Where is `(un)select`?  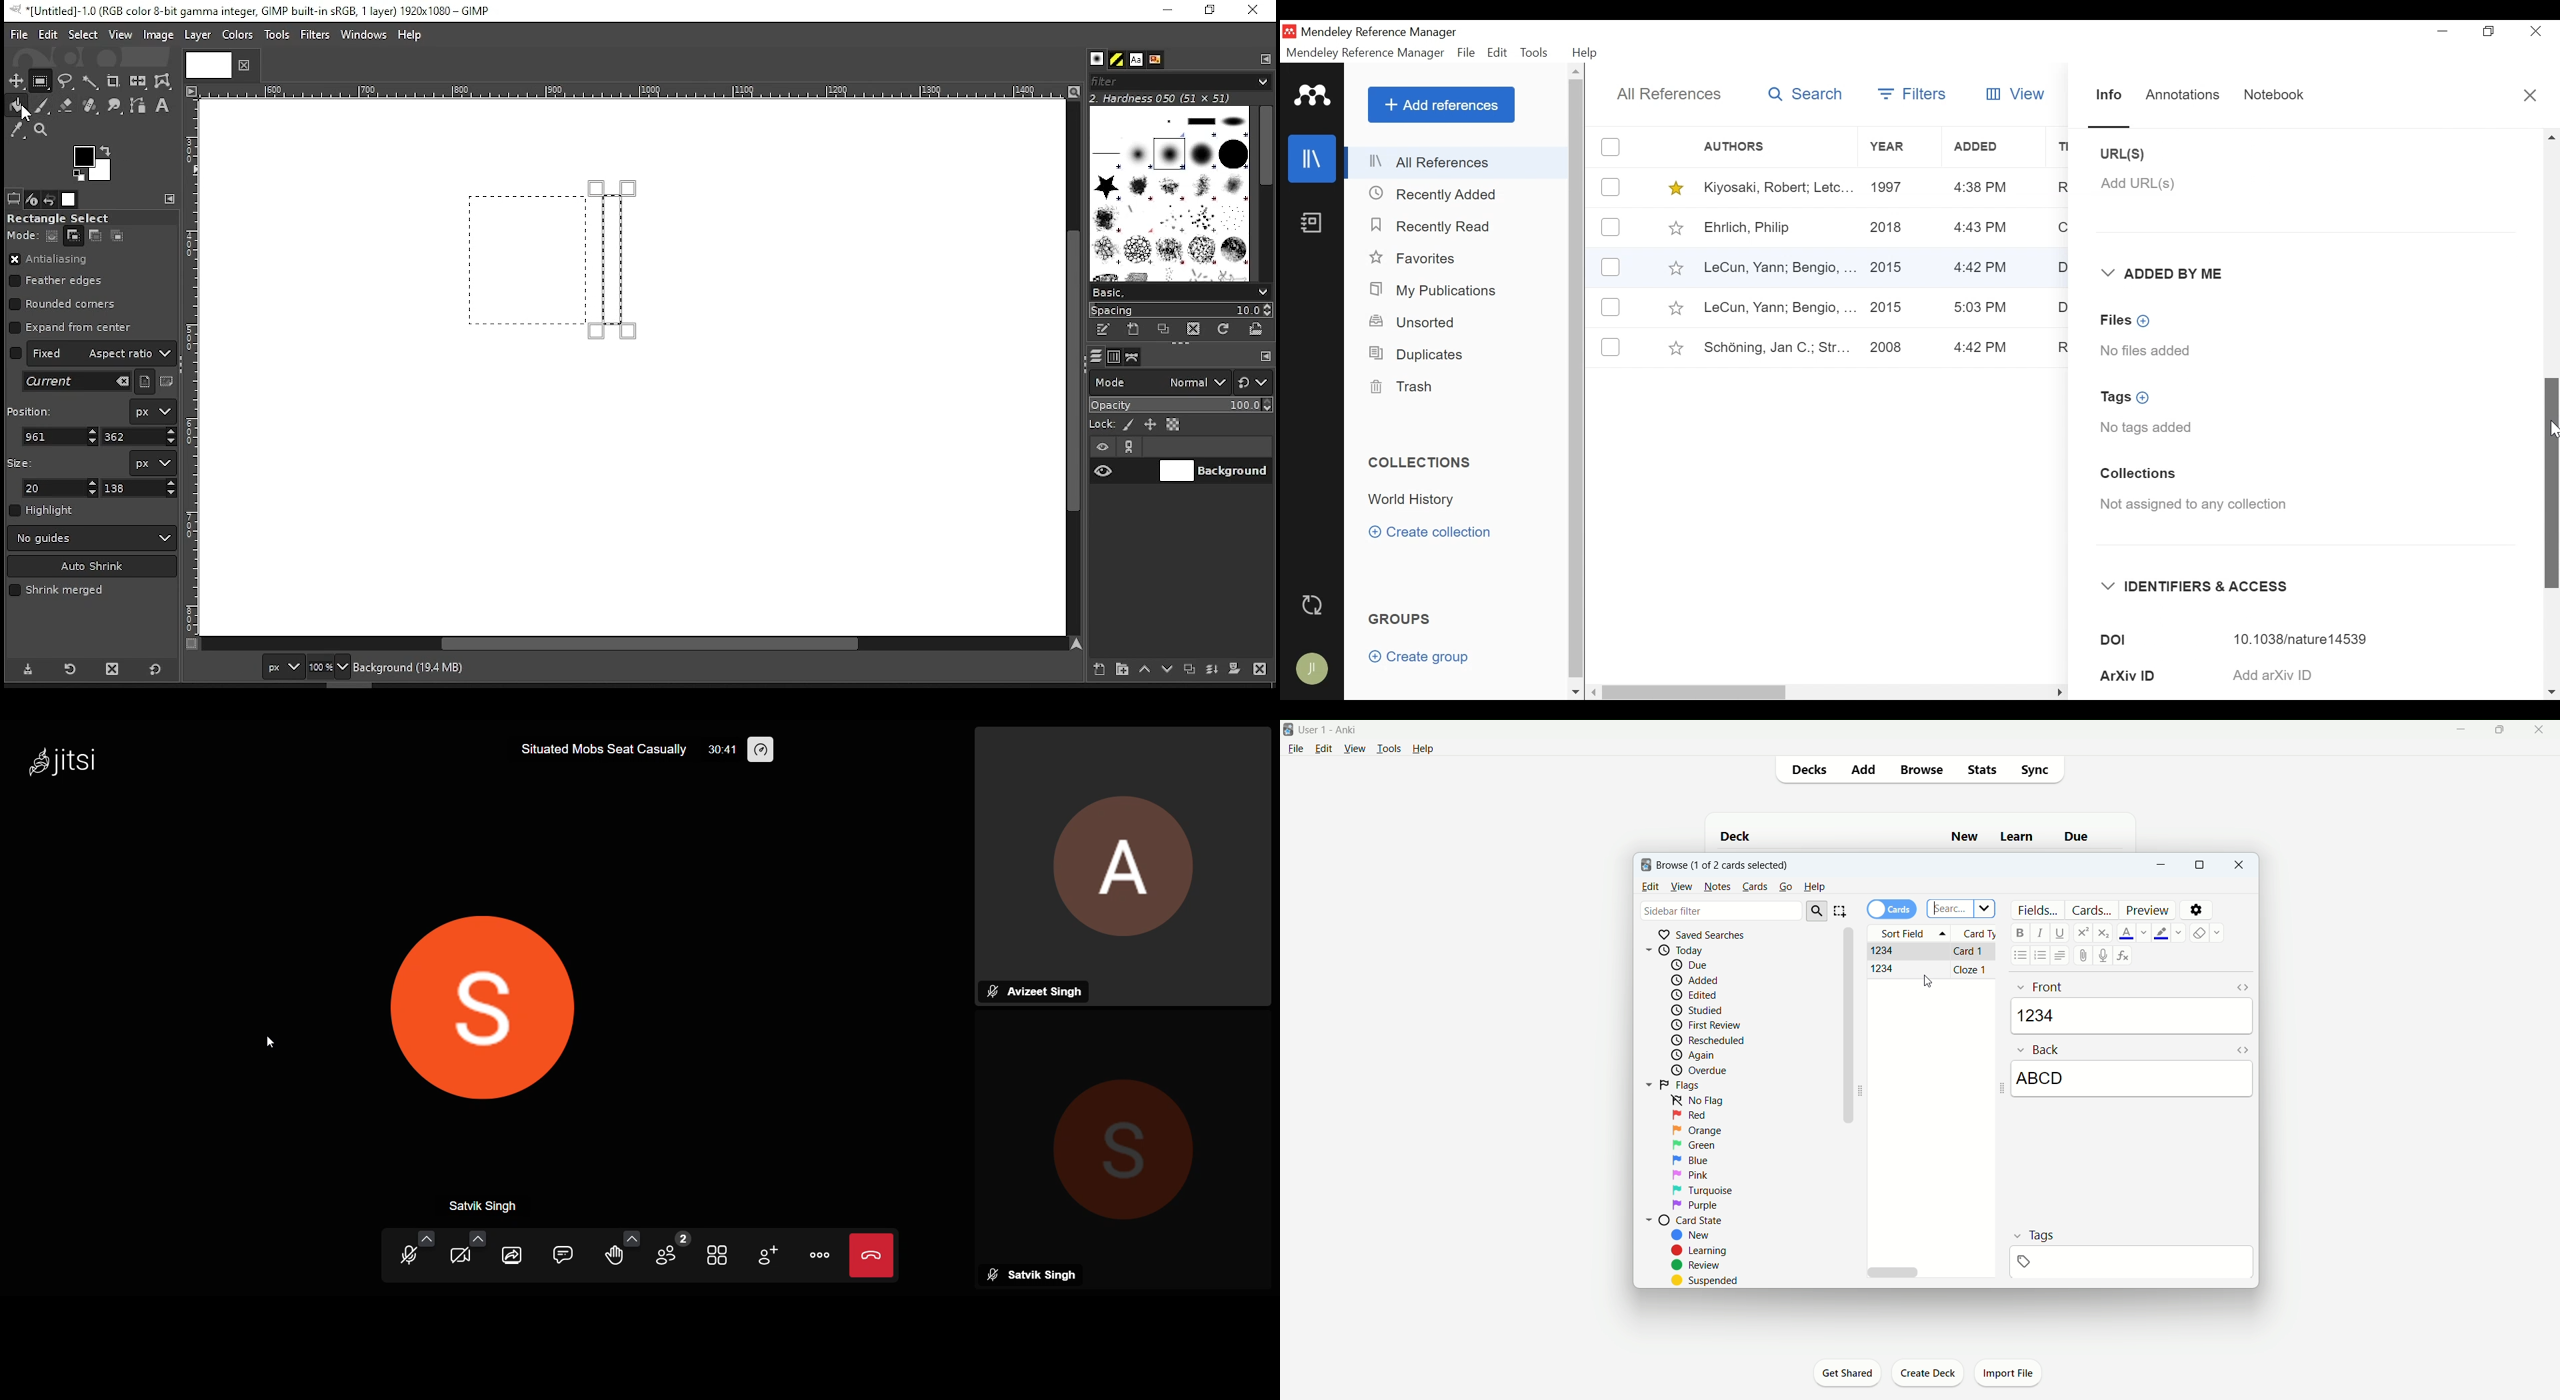
(un)select is located at coordinates (1610, 307).